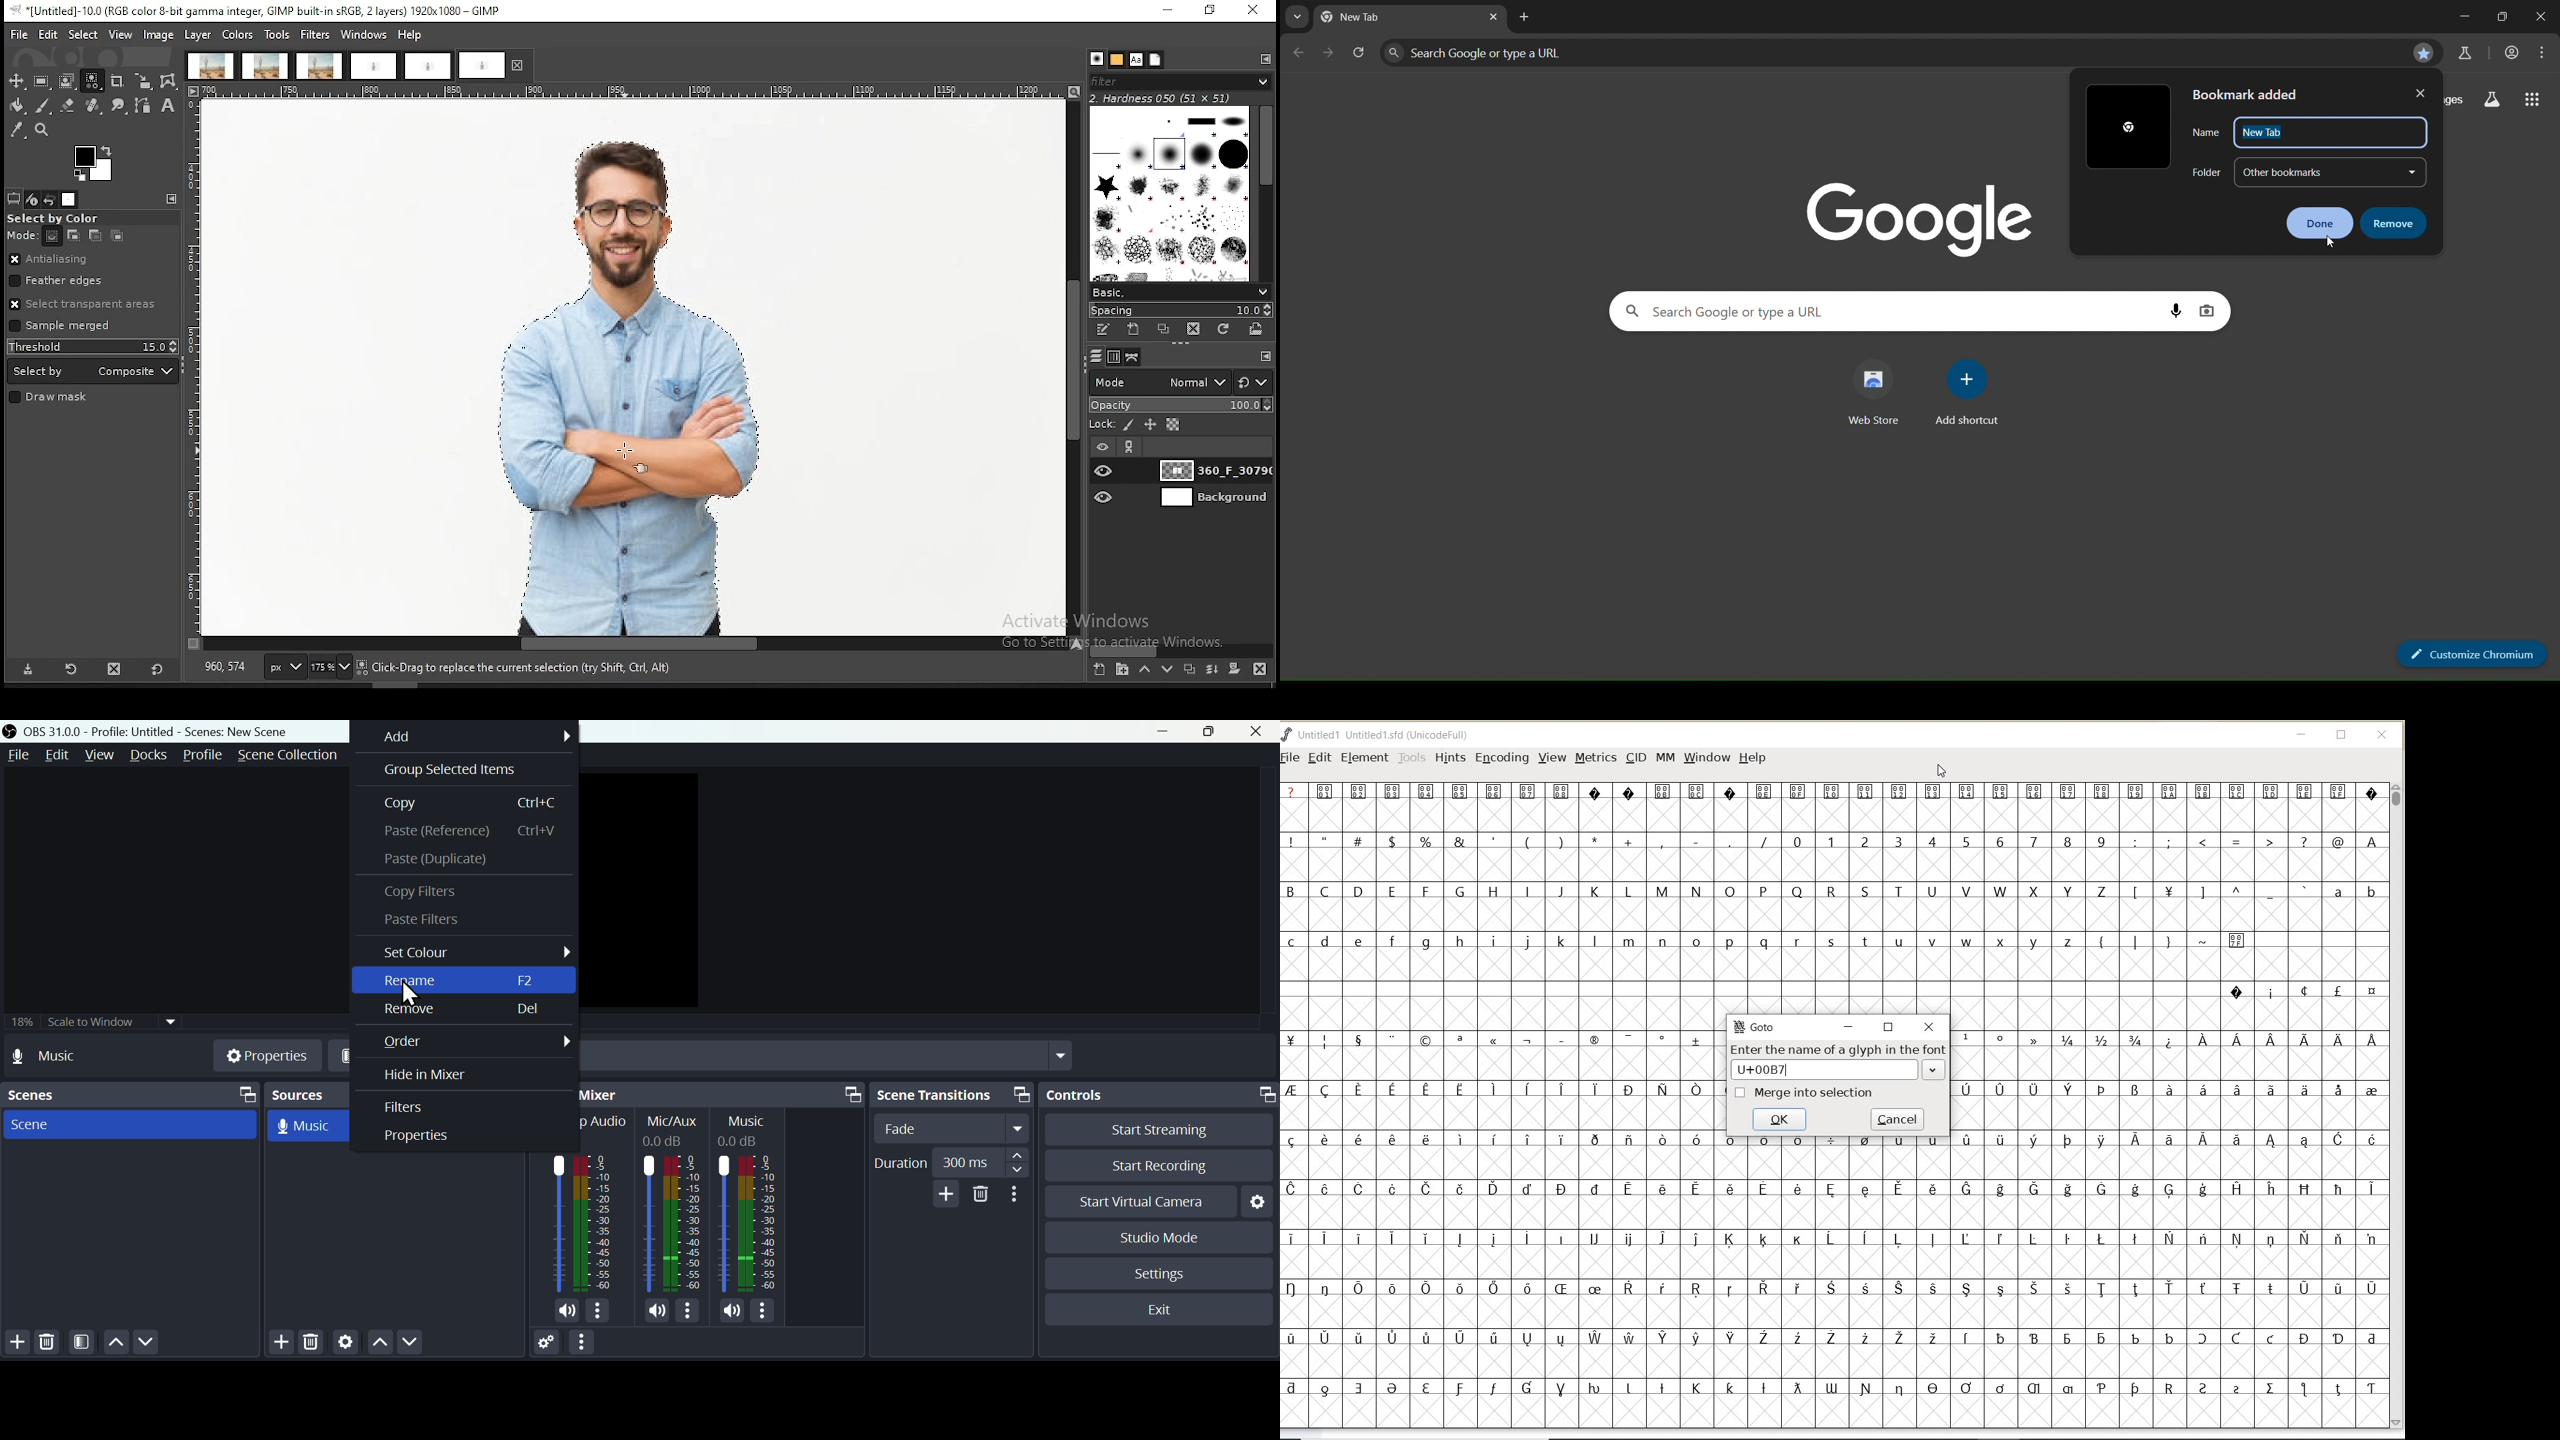  What do you see at coordinates (49, 200) in the screenshot?
I see `undo history` at bounding box center [49, 200].